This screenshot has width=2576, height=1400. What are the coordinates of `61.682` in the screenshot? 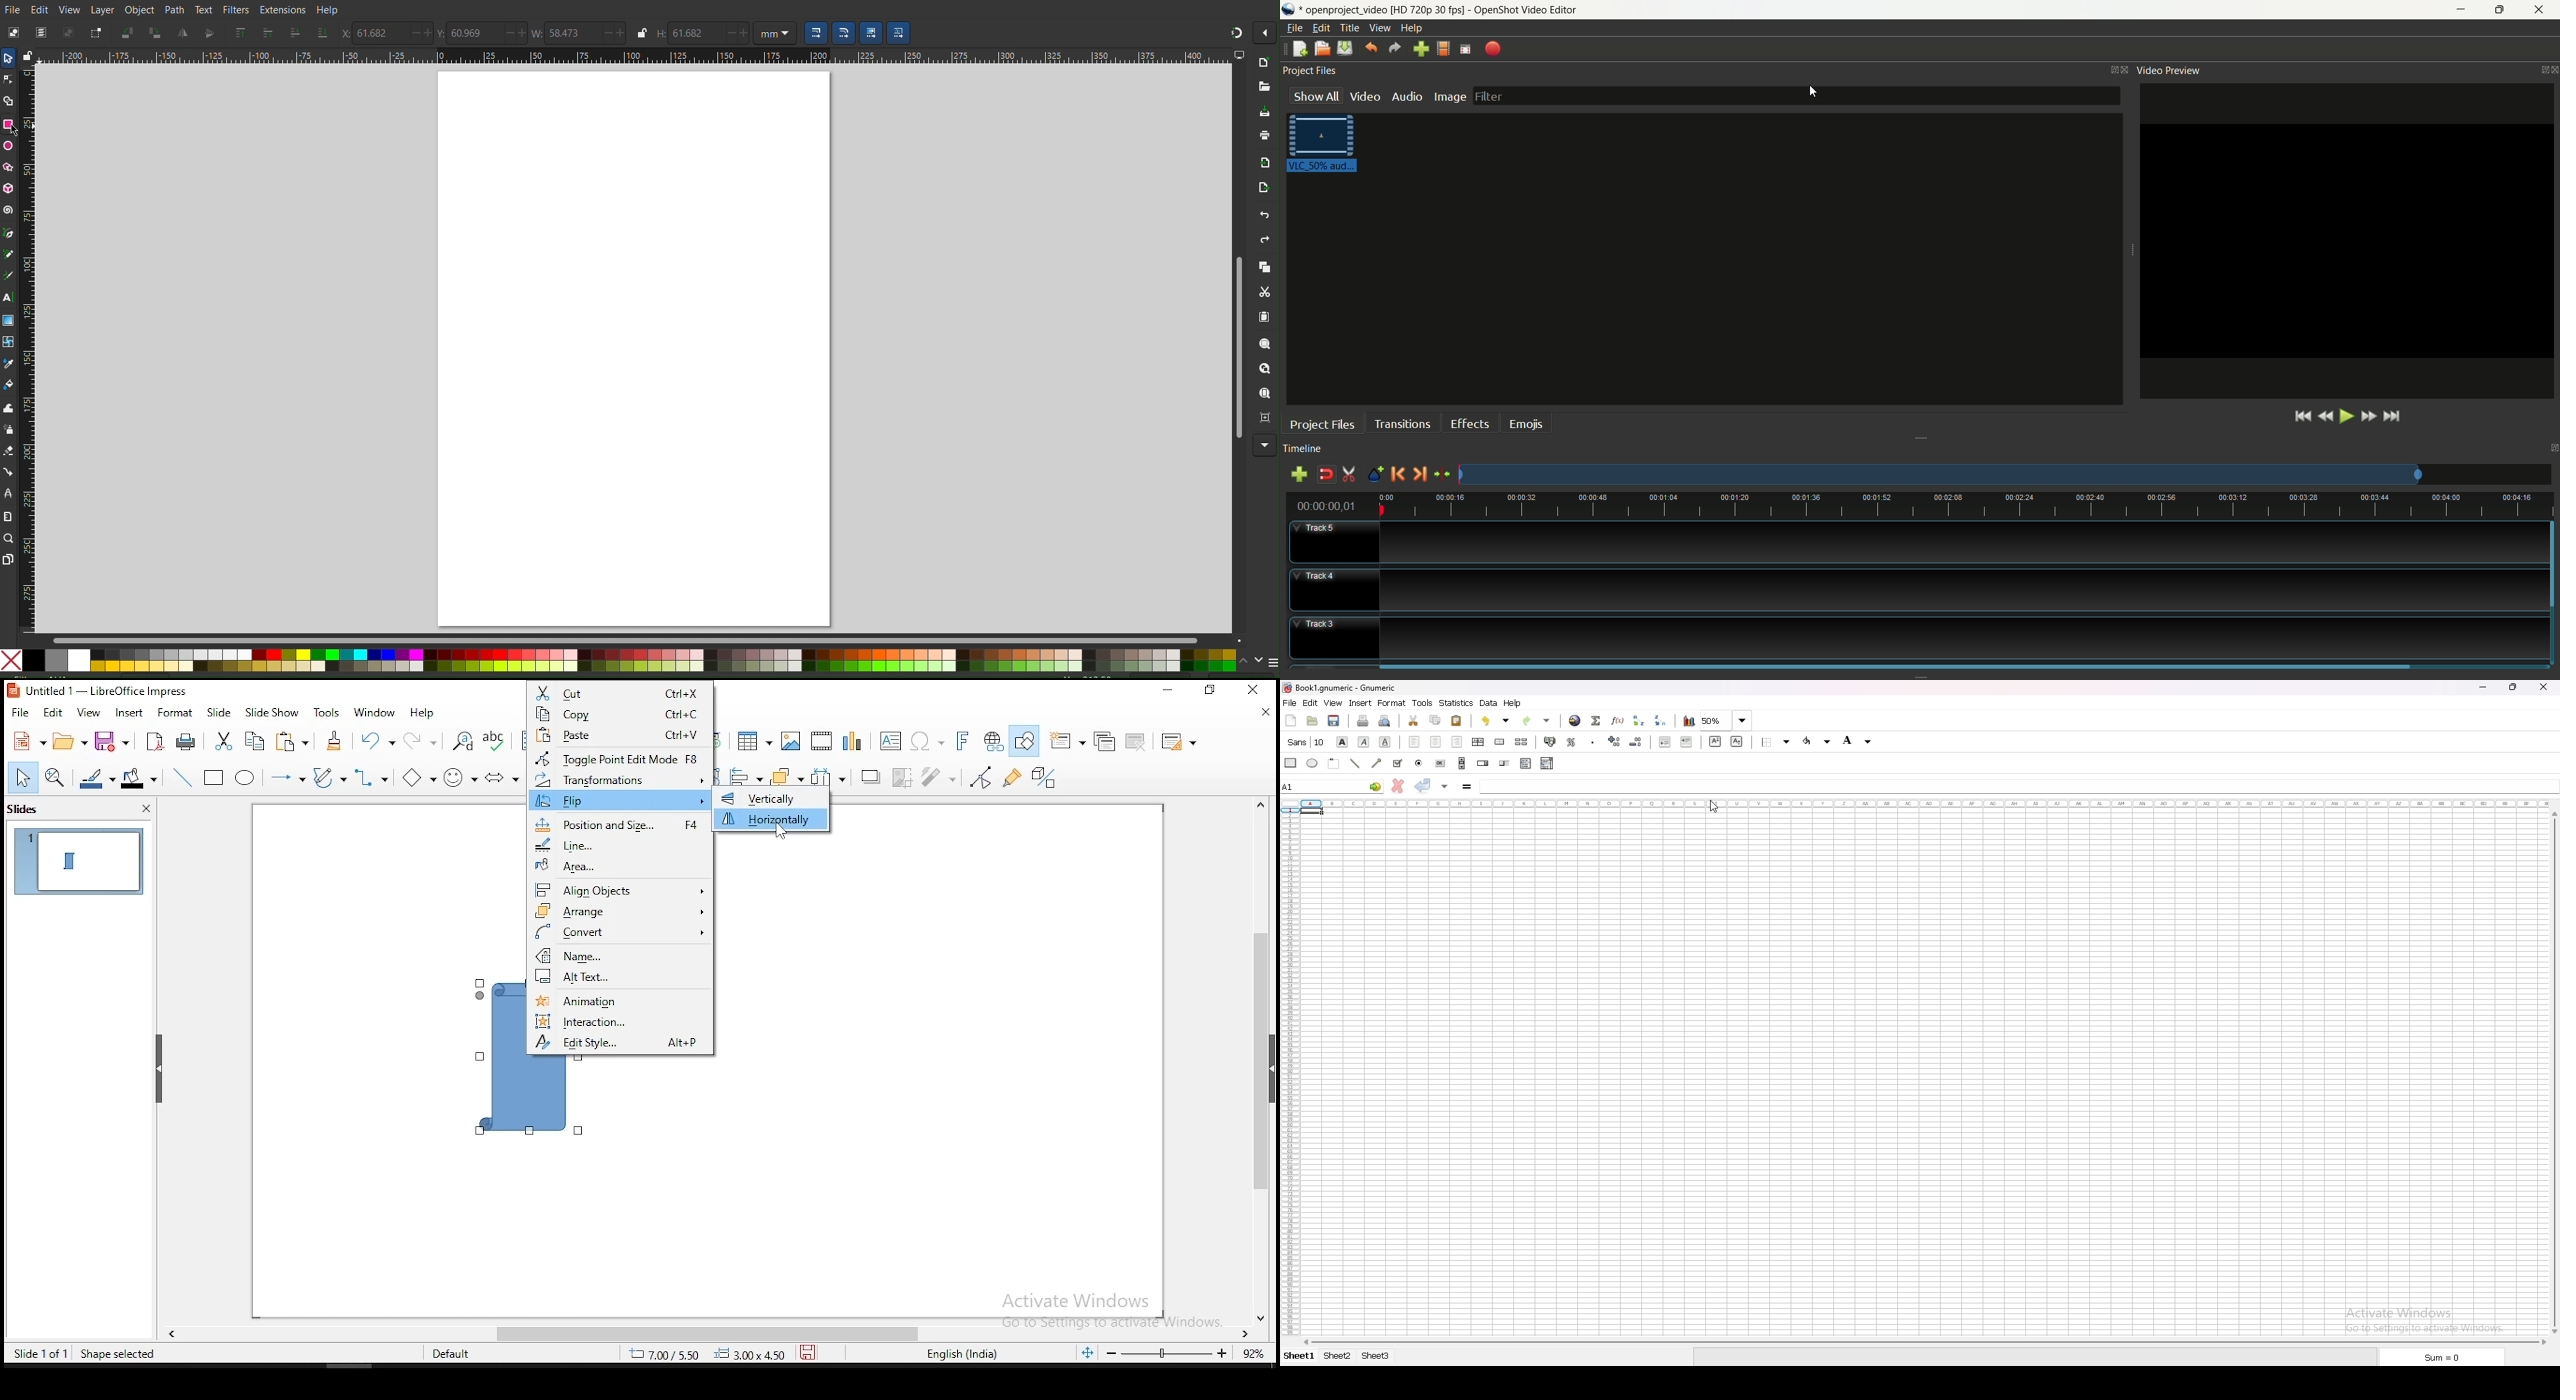 It's located at (697, 33).